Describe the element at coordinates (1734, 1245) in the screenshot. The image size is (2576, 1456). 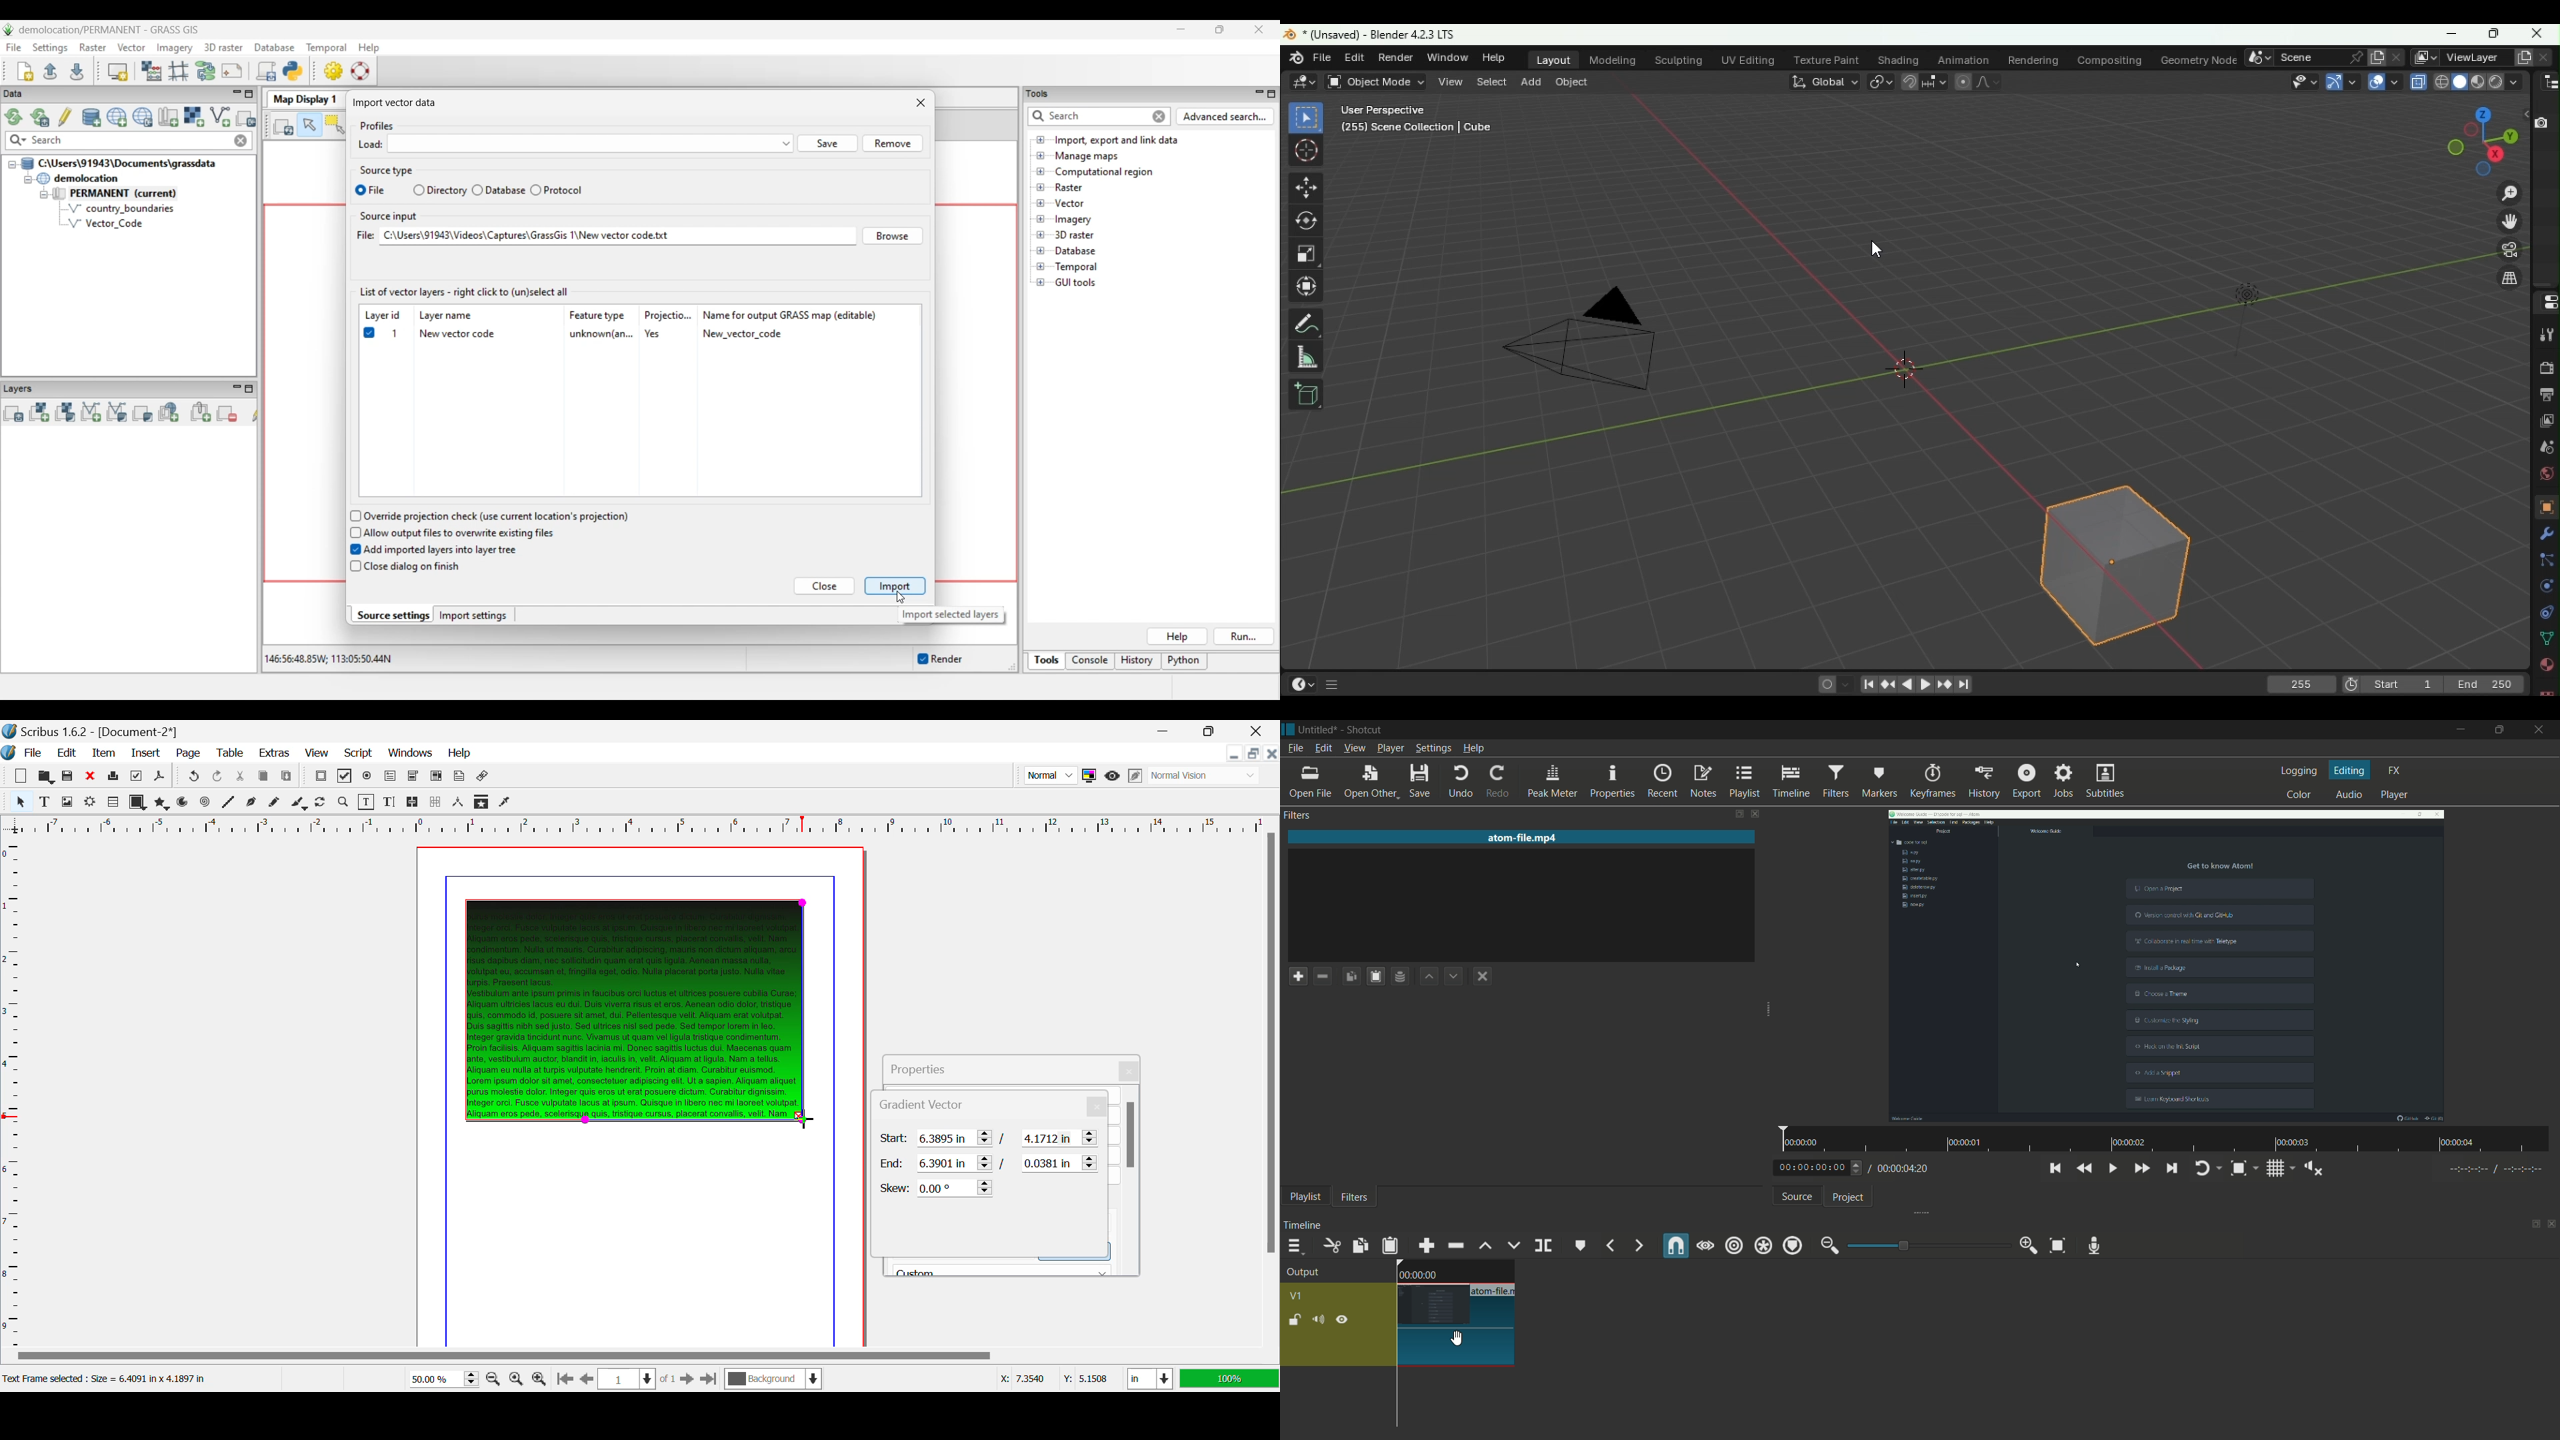
I see `ripple` at that location.